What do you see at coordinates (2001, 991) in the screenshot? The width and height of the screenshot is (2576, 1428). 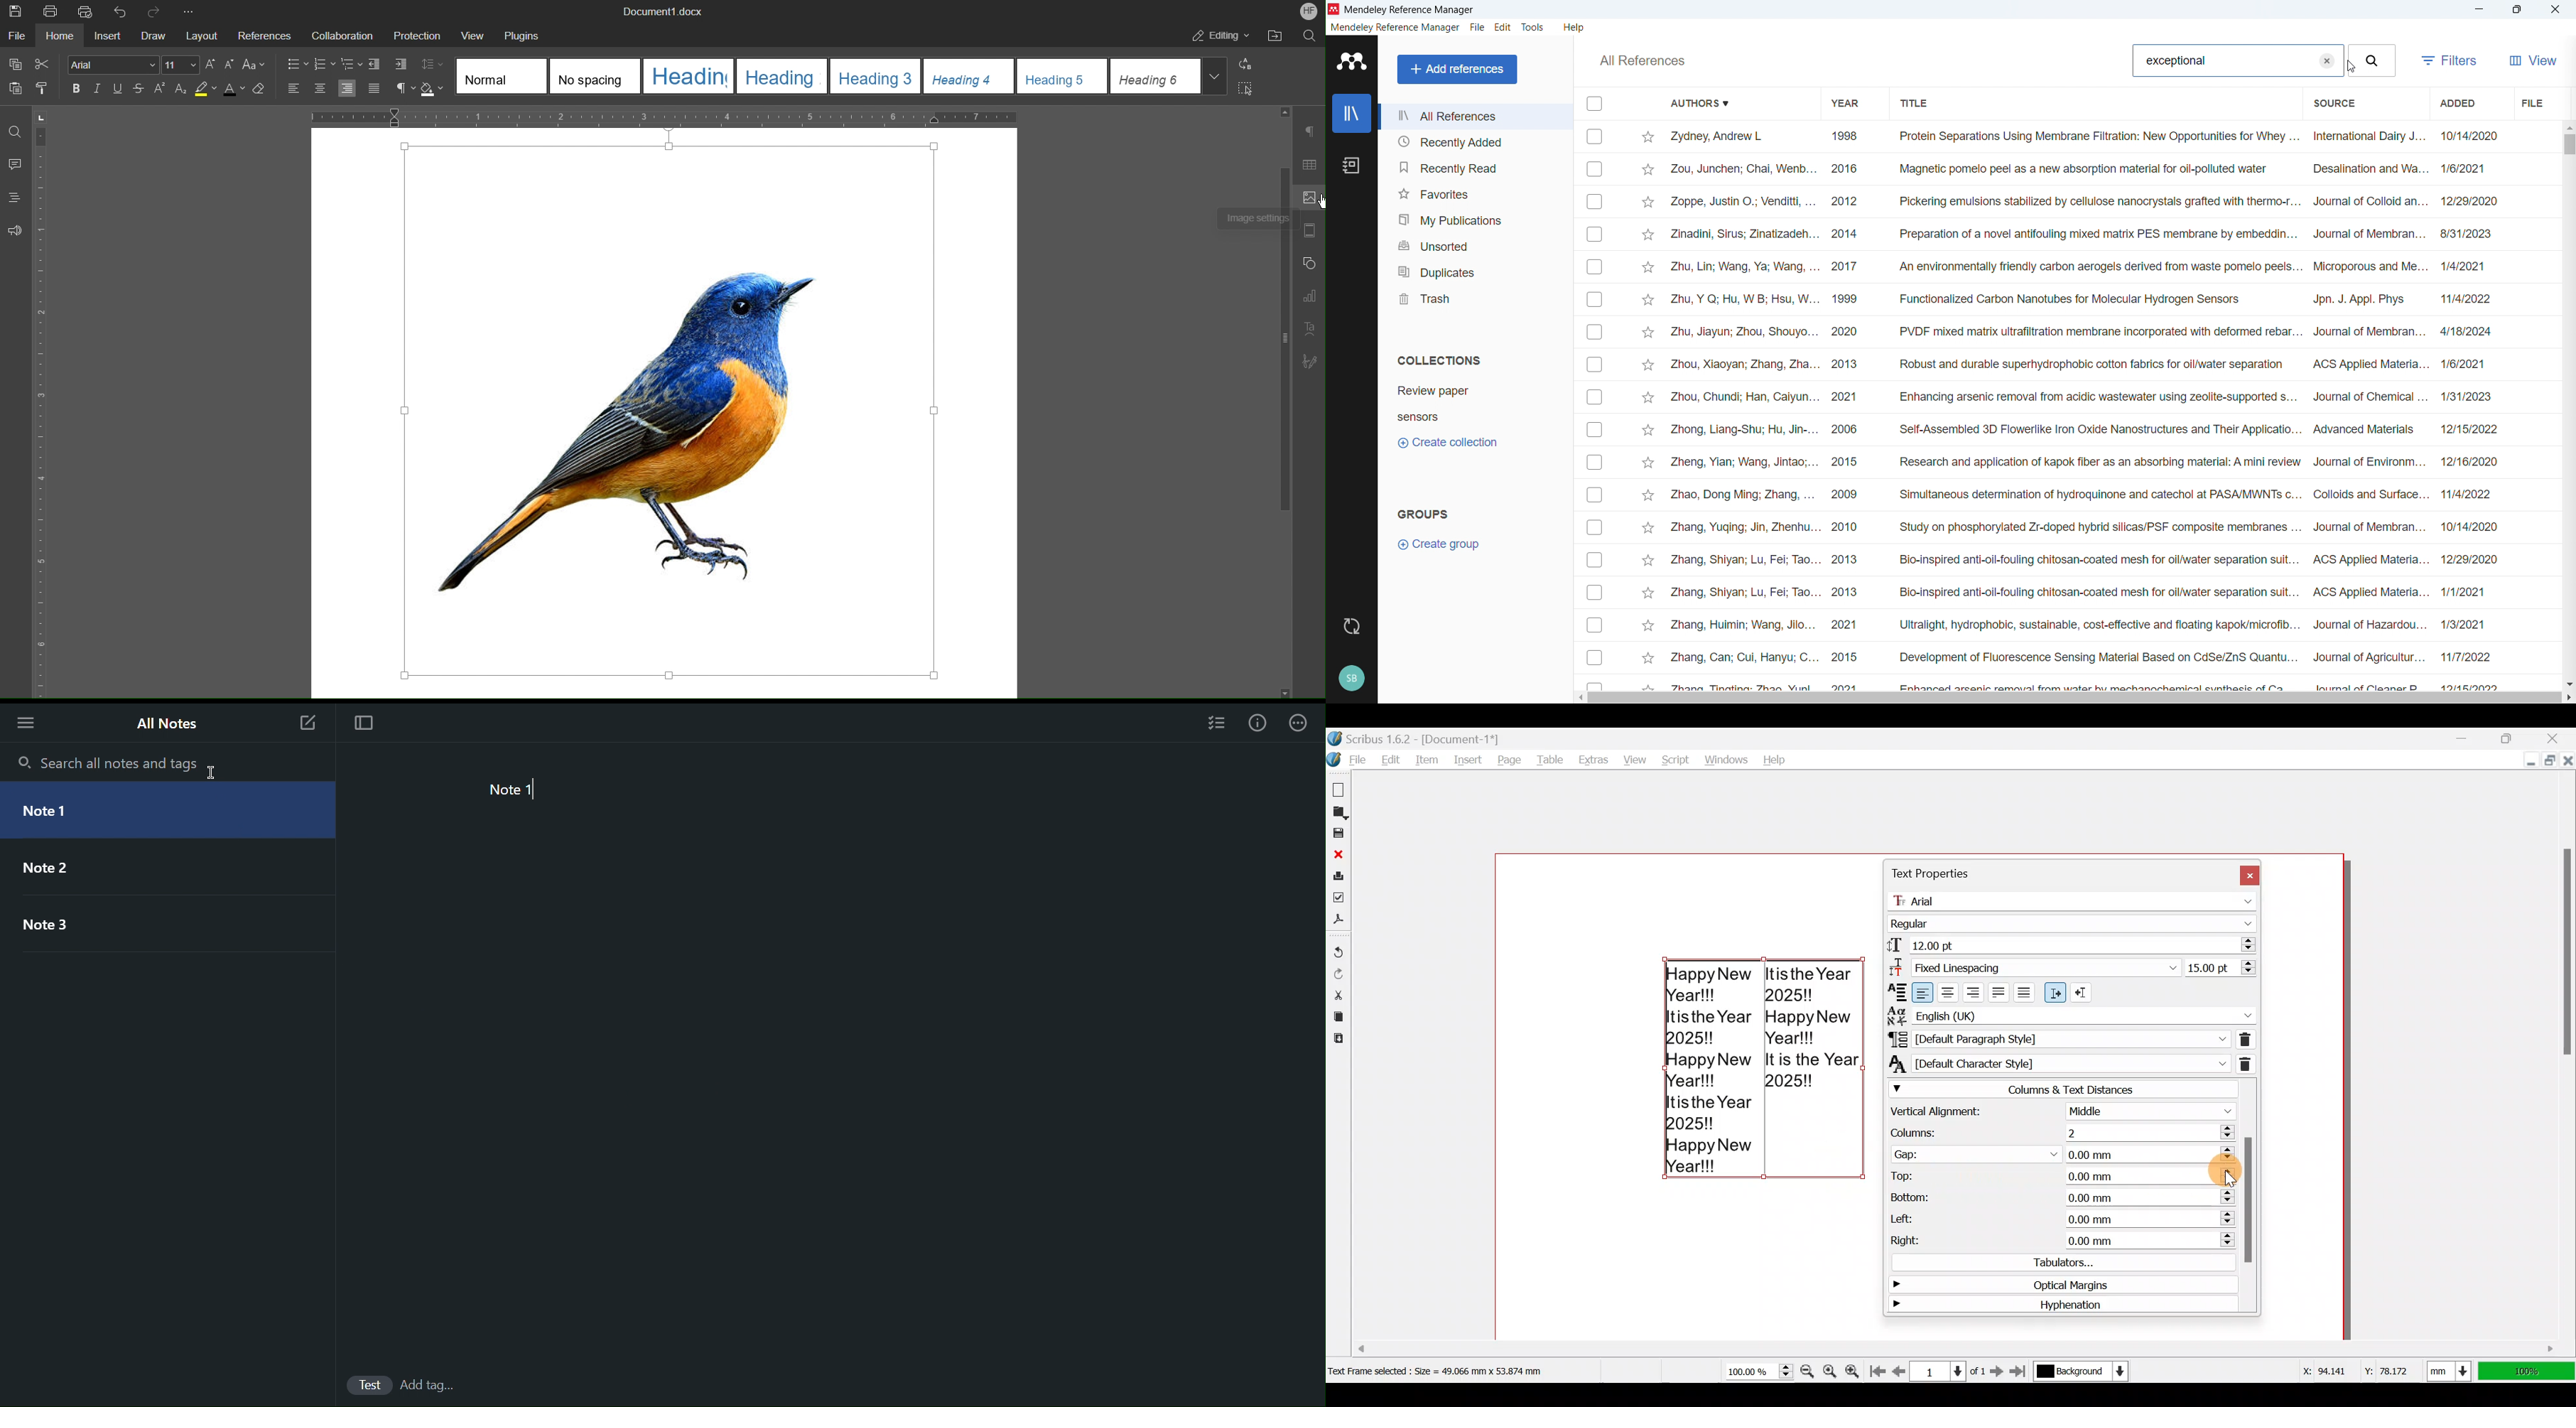 I see `Align text justified` at bounding box center [2001, 991].